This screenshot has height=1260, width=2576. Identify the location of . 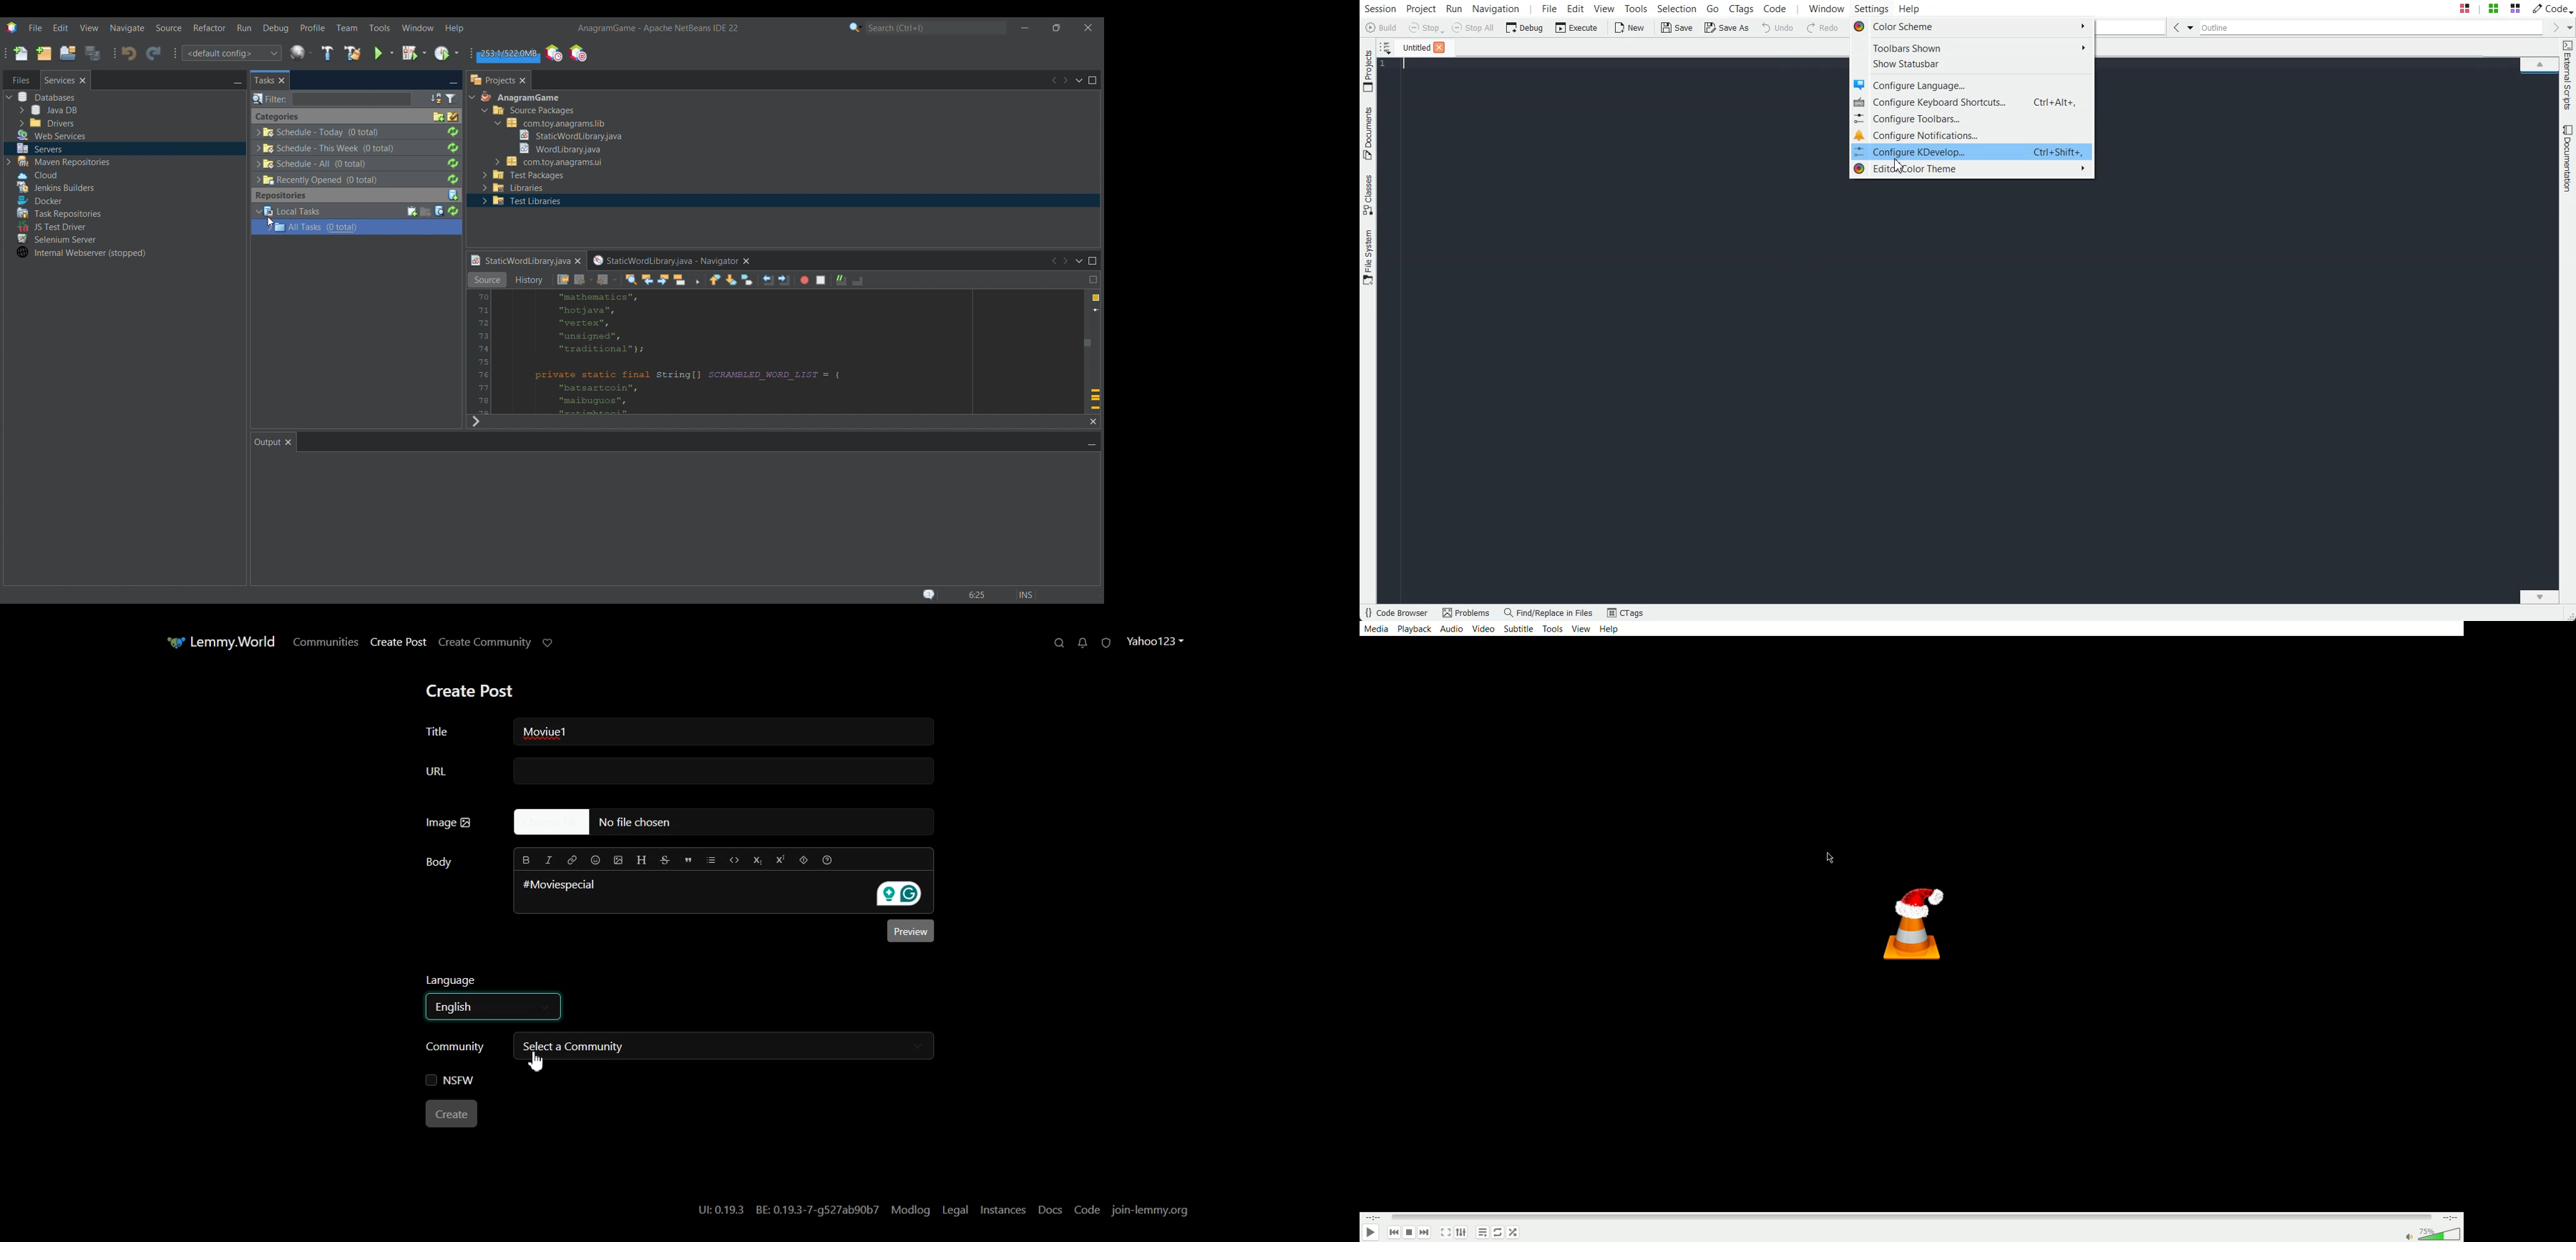
(740, 281).